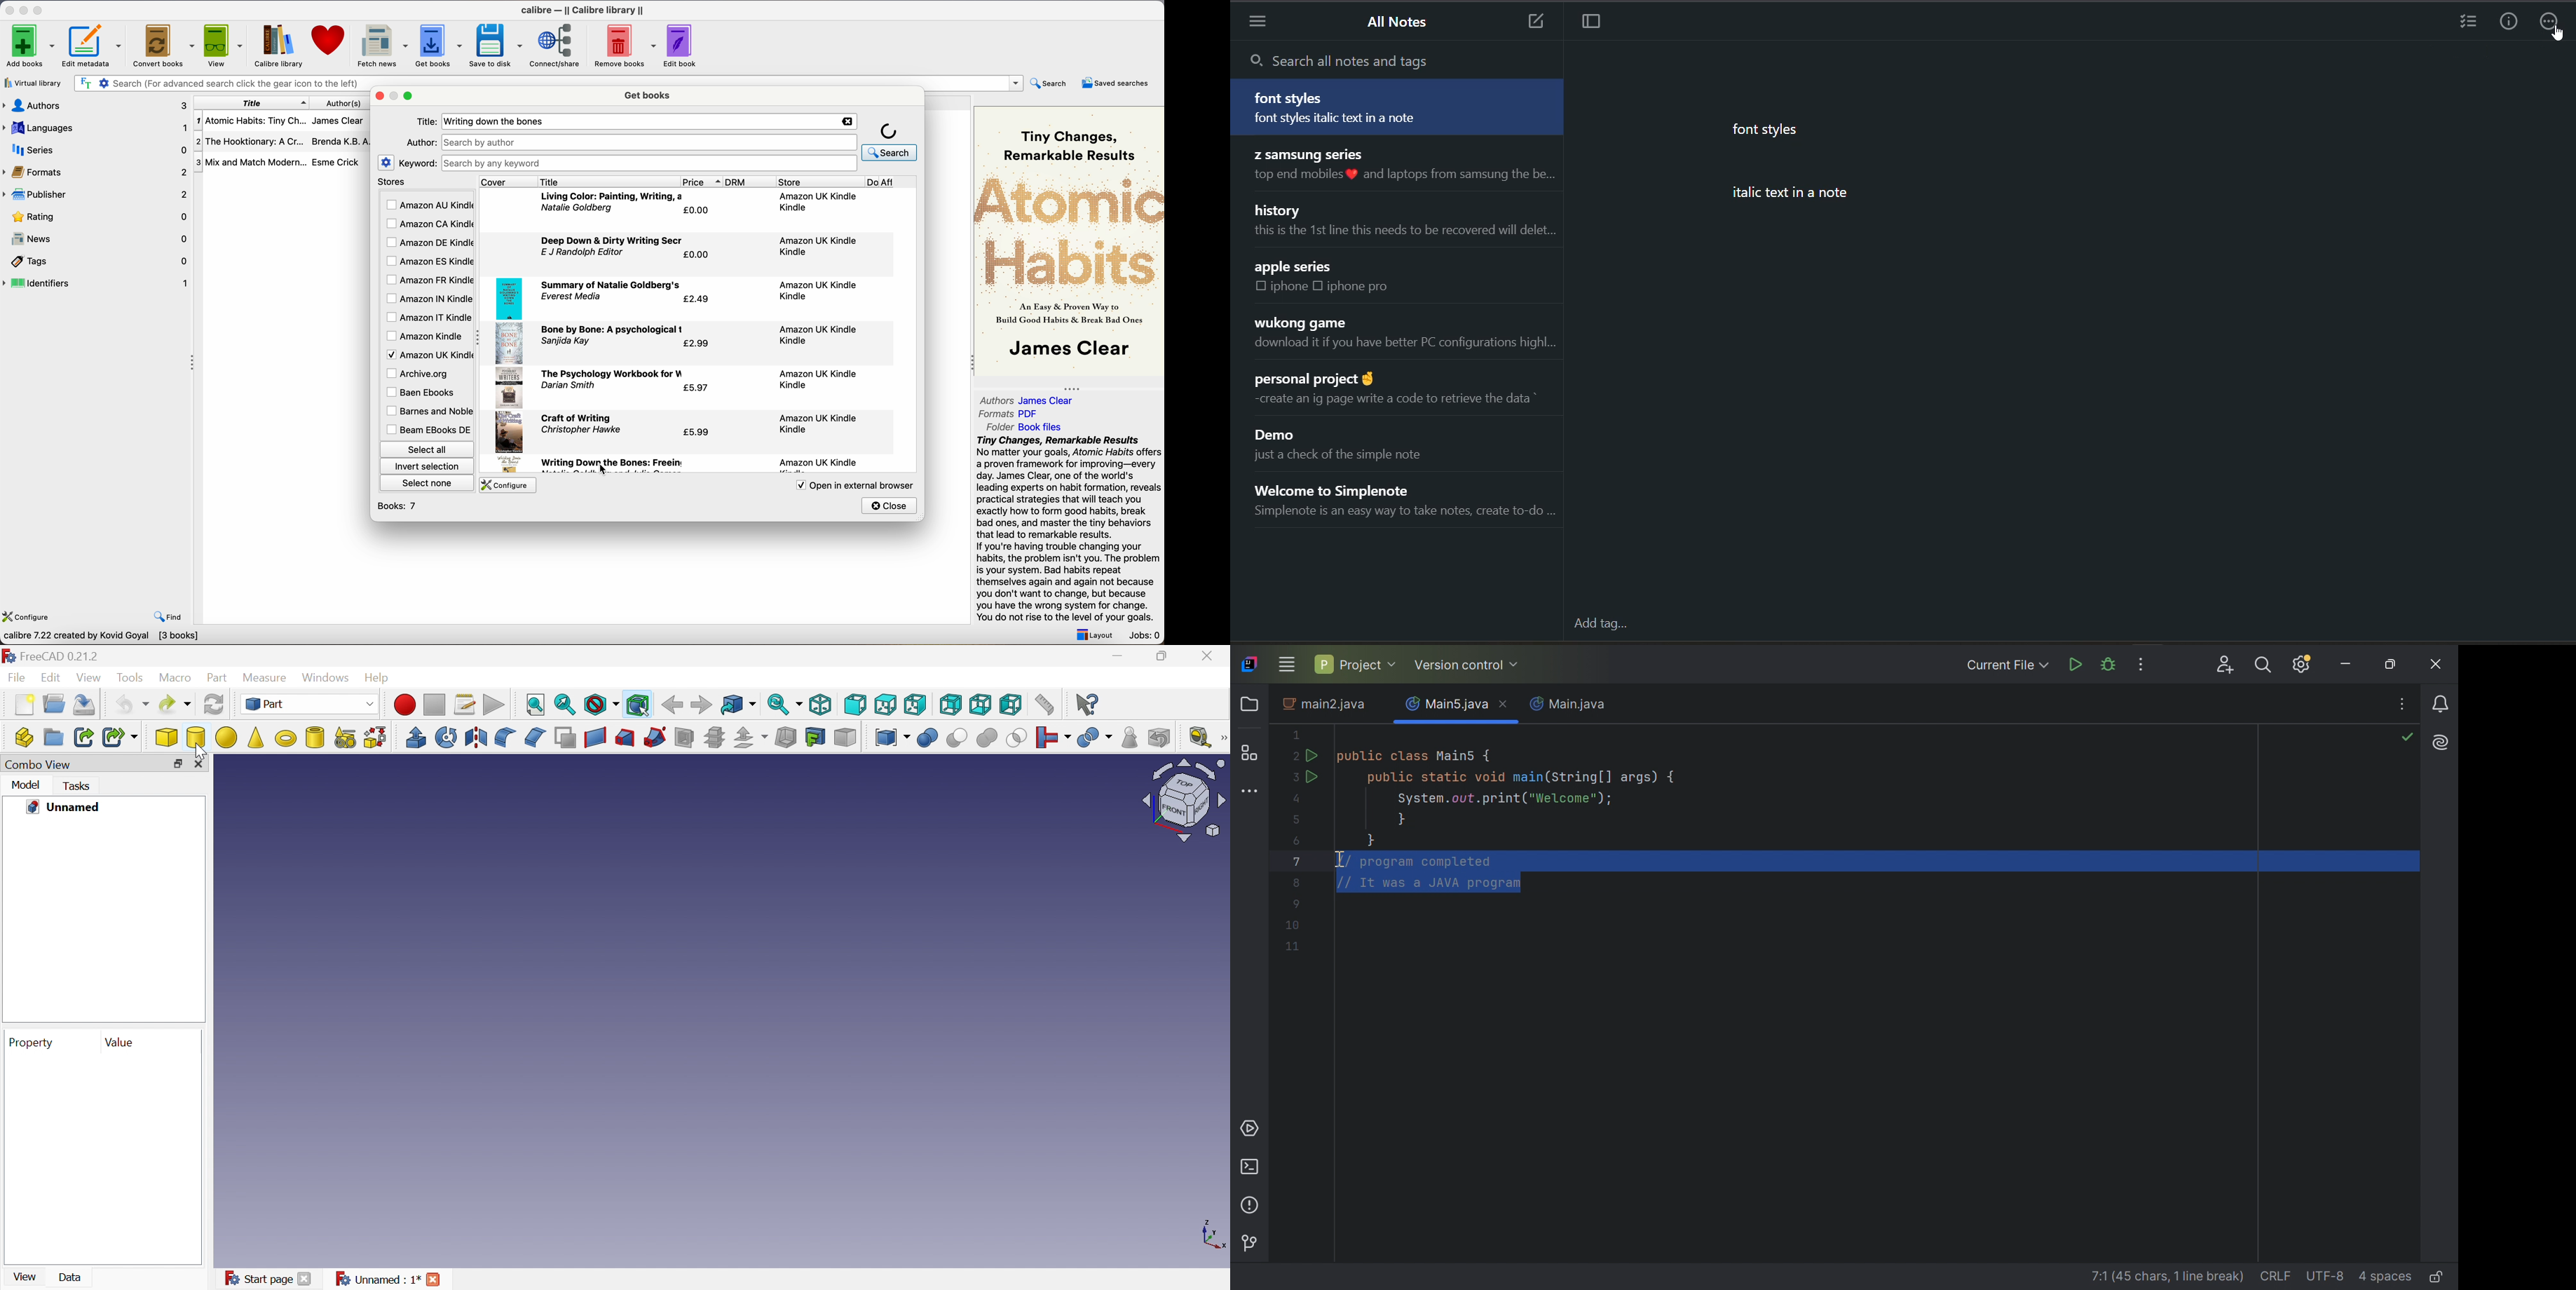 This screenshot has height=1316, width=2576. I want to click on Calibre - ||Calibre library||, so click(582, 10).